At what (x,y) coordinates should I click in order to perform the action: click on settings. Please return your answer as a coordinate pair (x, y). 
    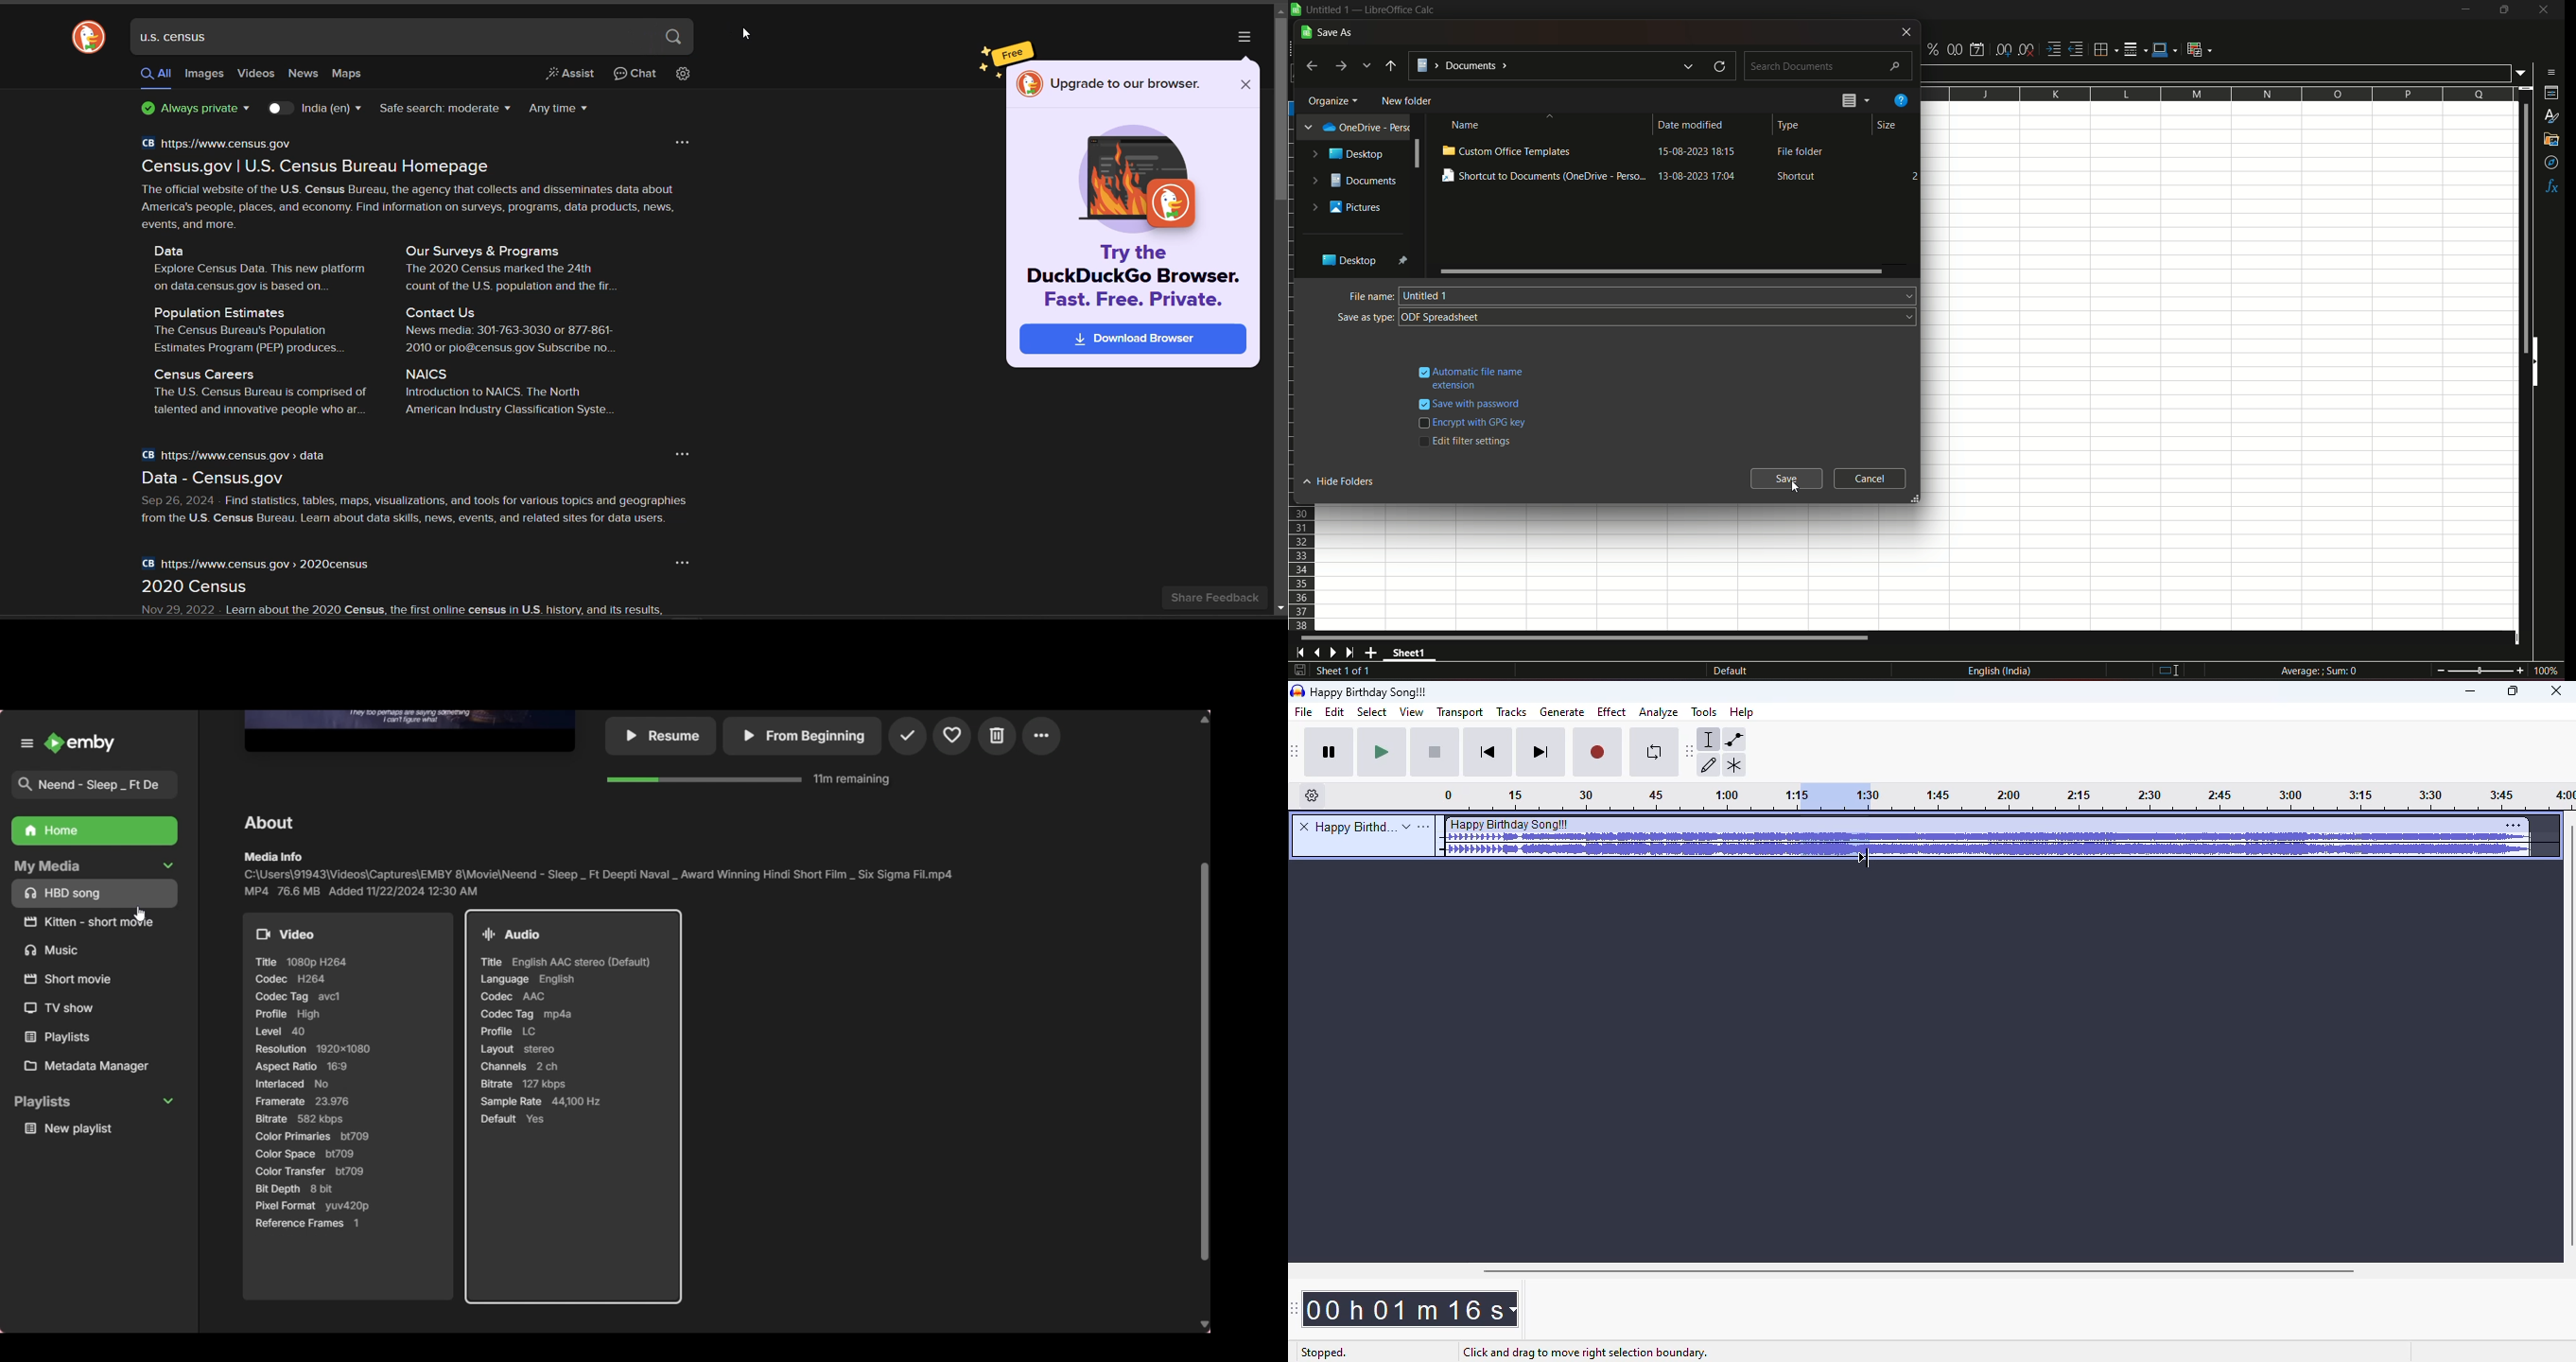
    Looking at the image, I should click on (2514, 825).